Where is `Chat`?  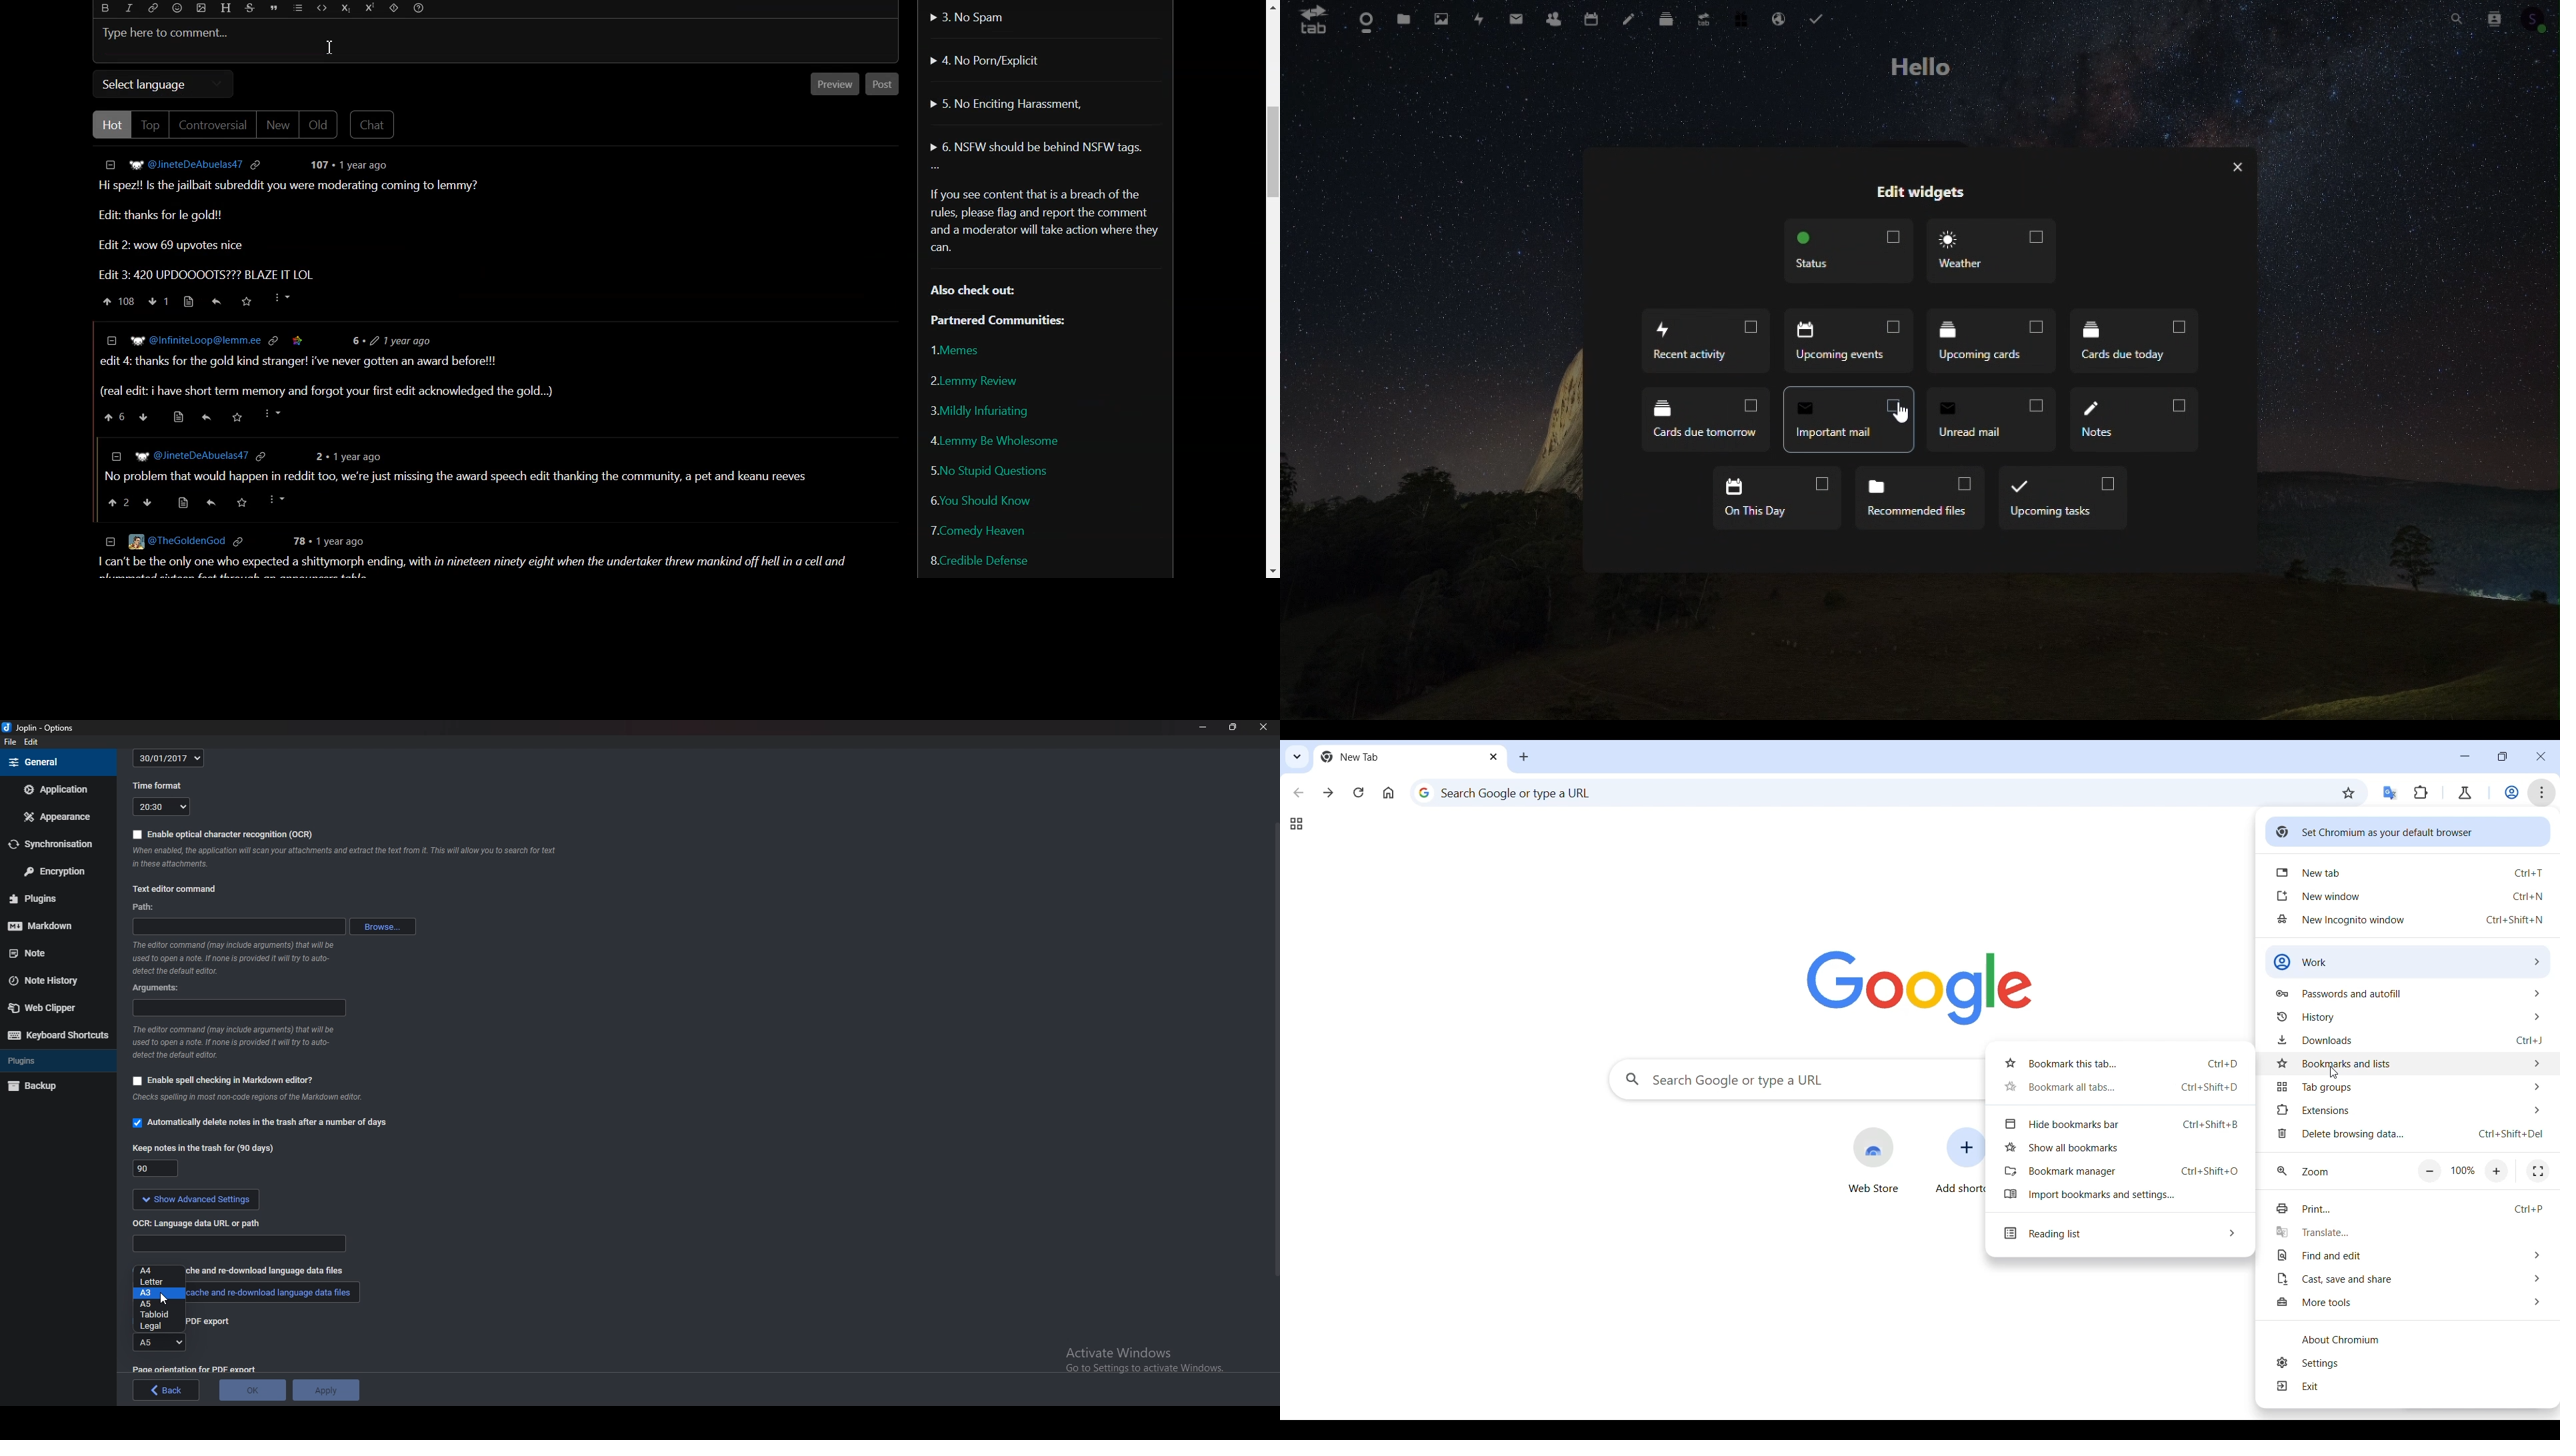 Chat is located at coordinates (372, 125).